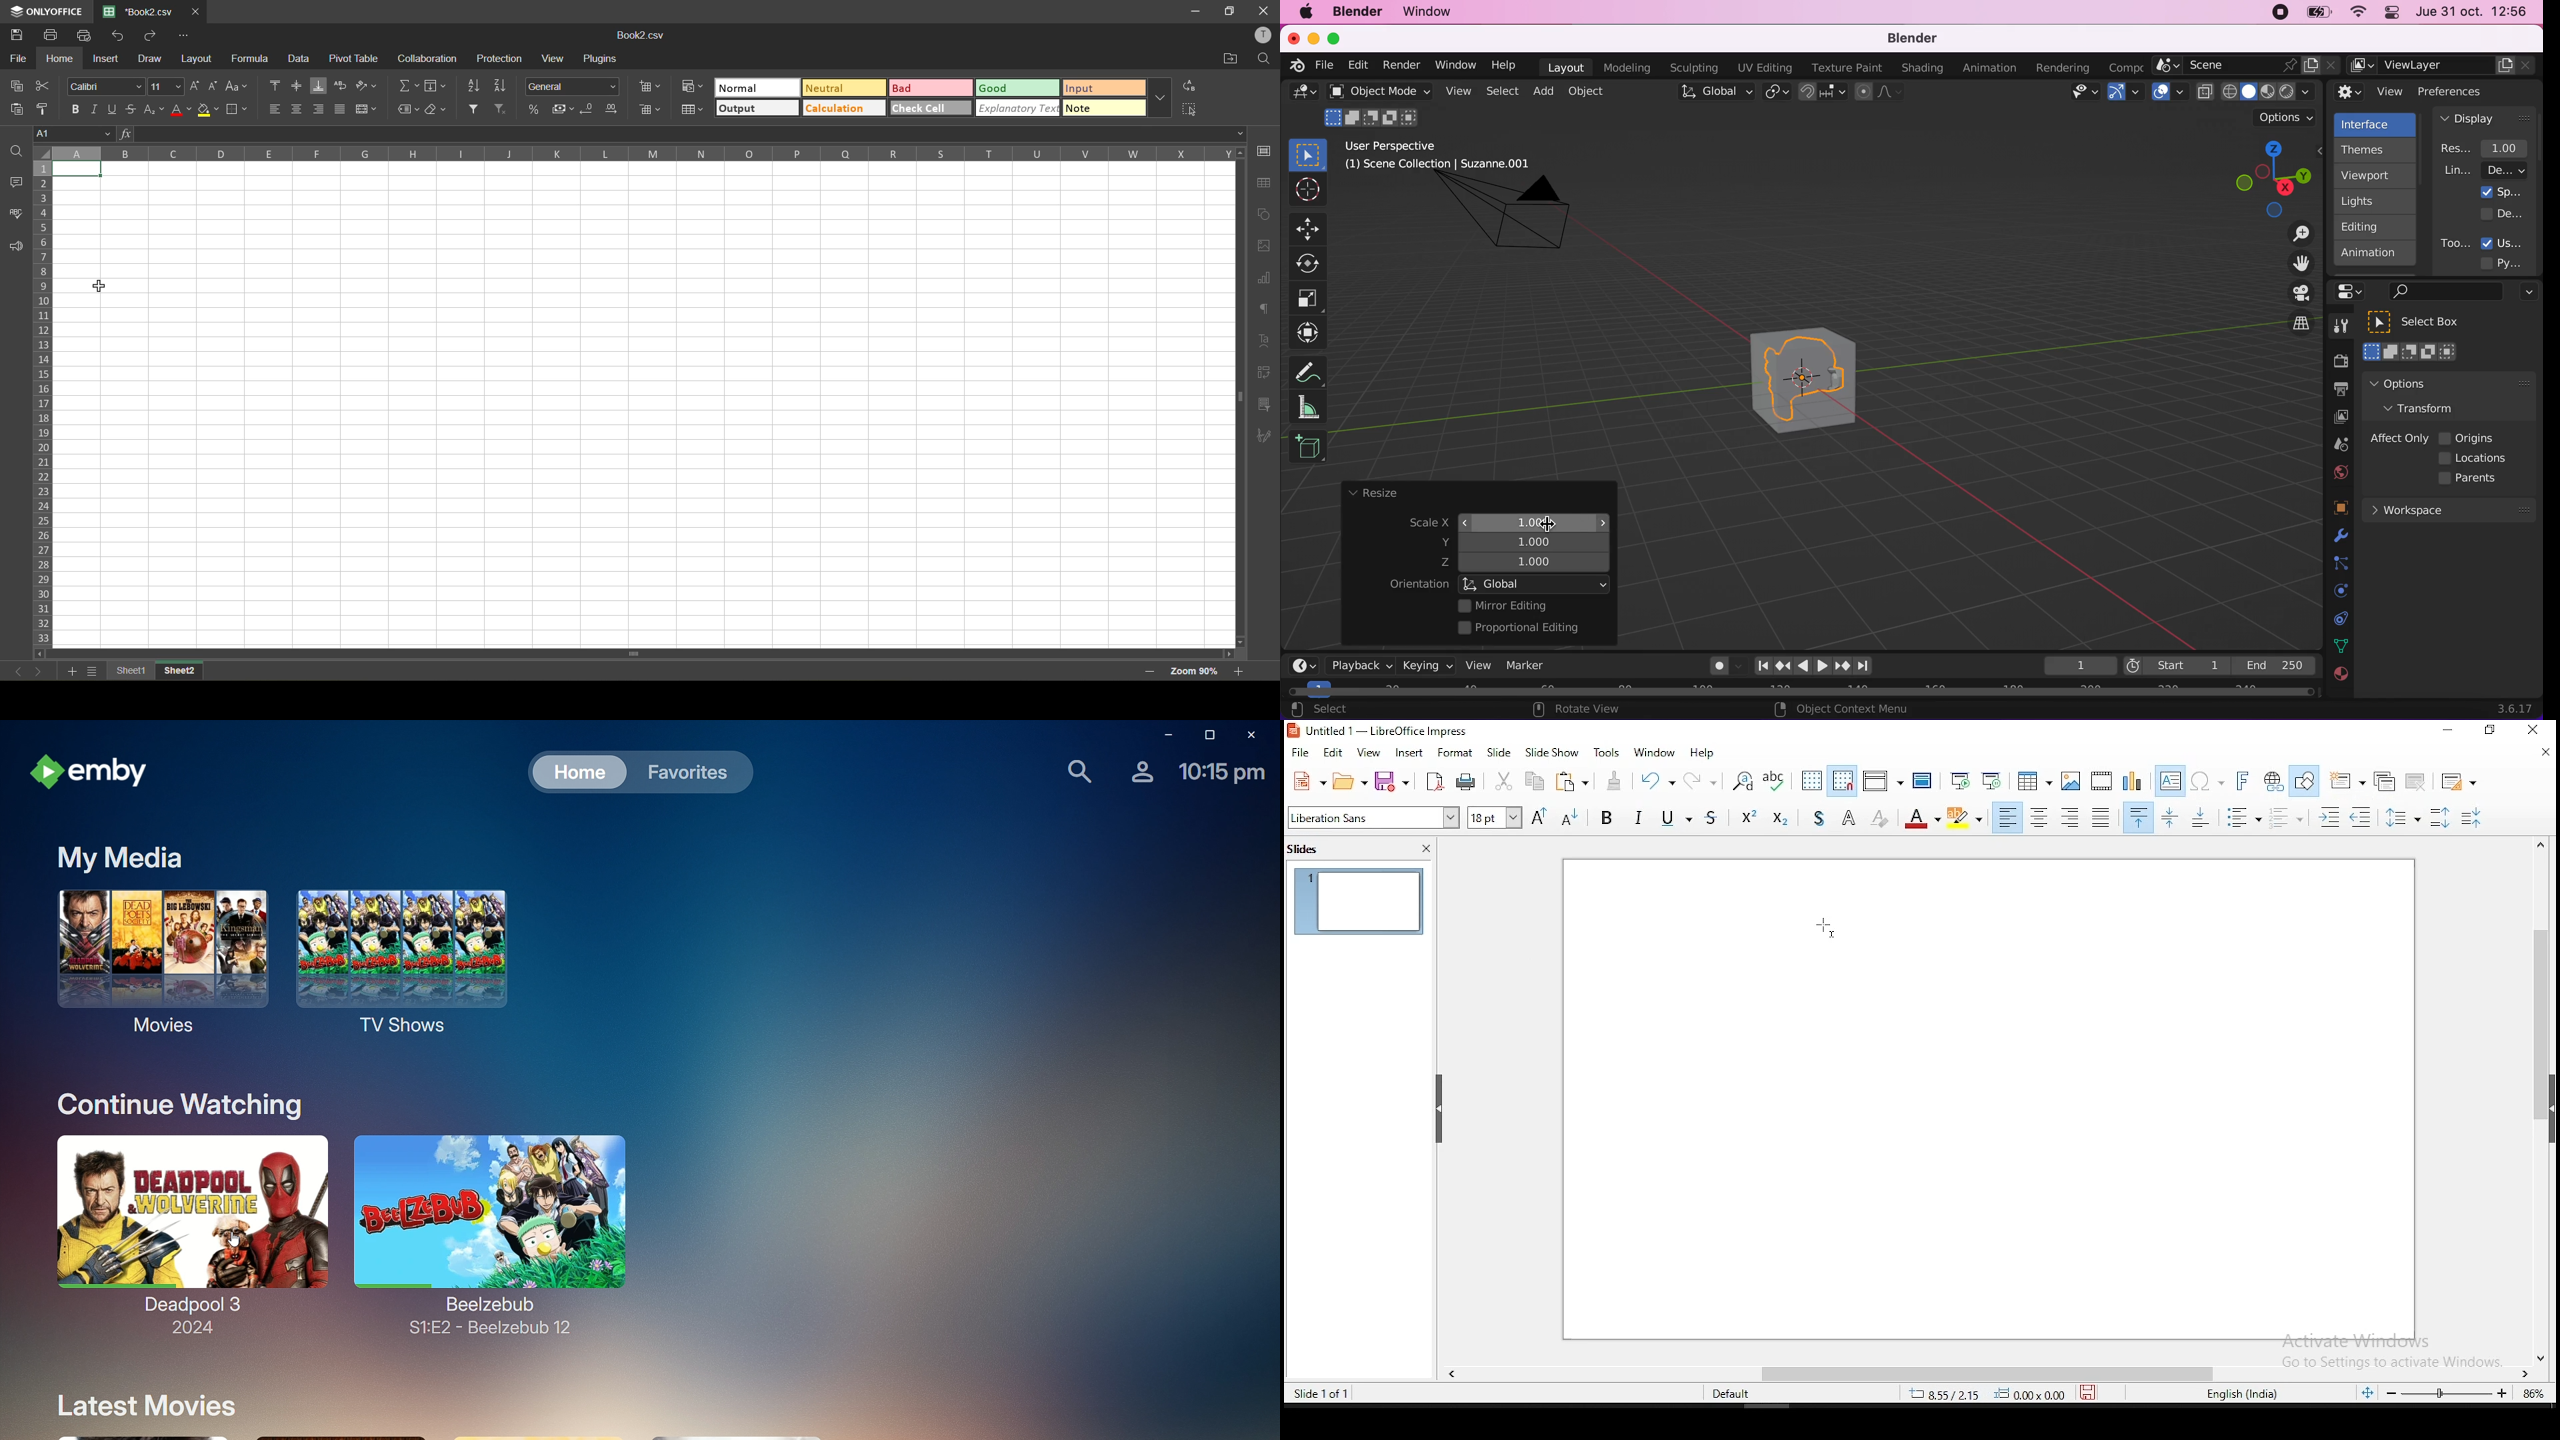 Image resolution: width=2576 pixels, height=1456 pixels. I want to click on insert special characters, so click(2206, 782).